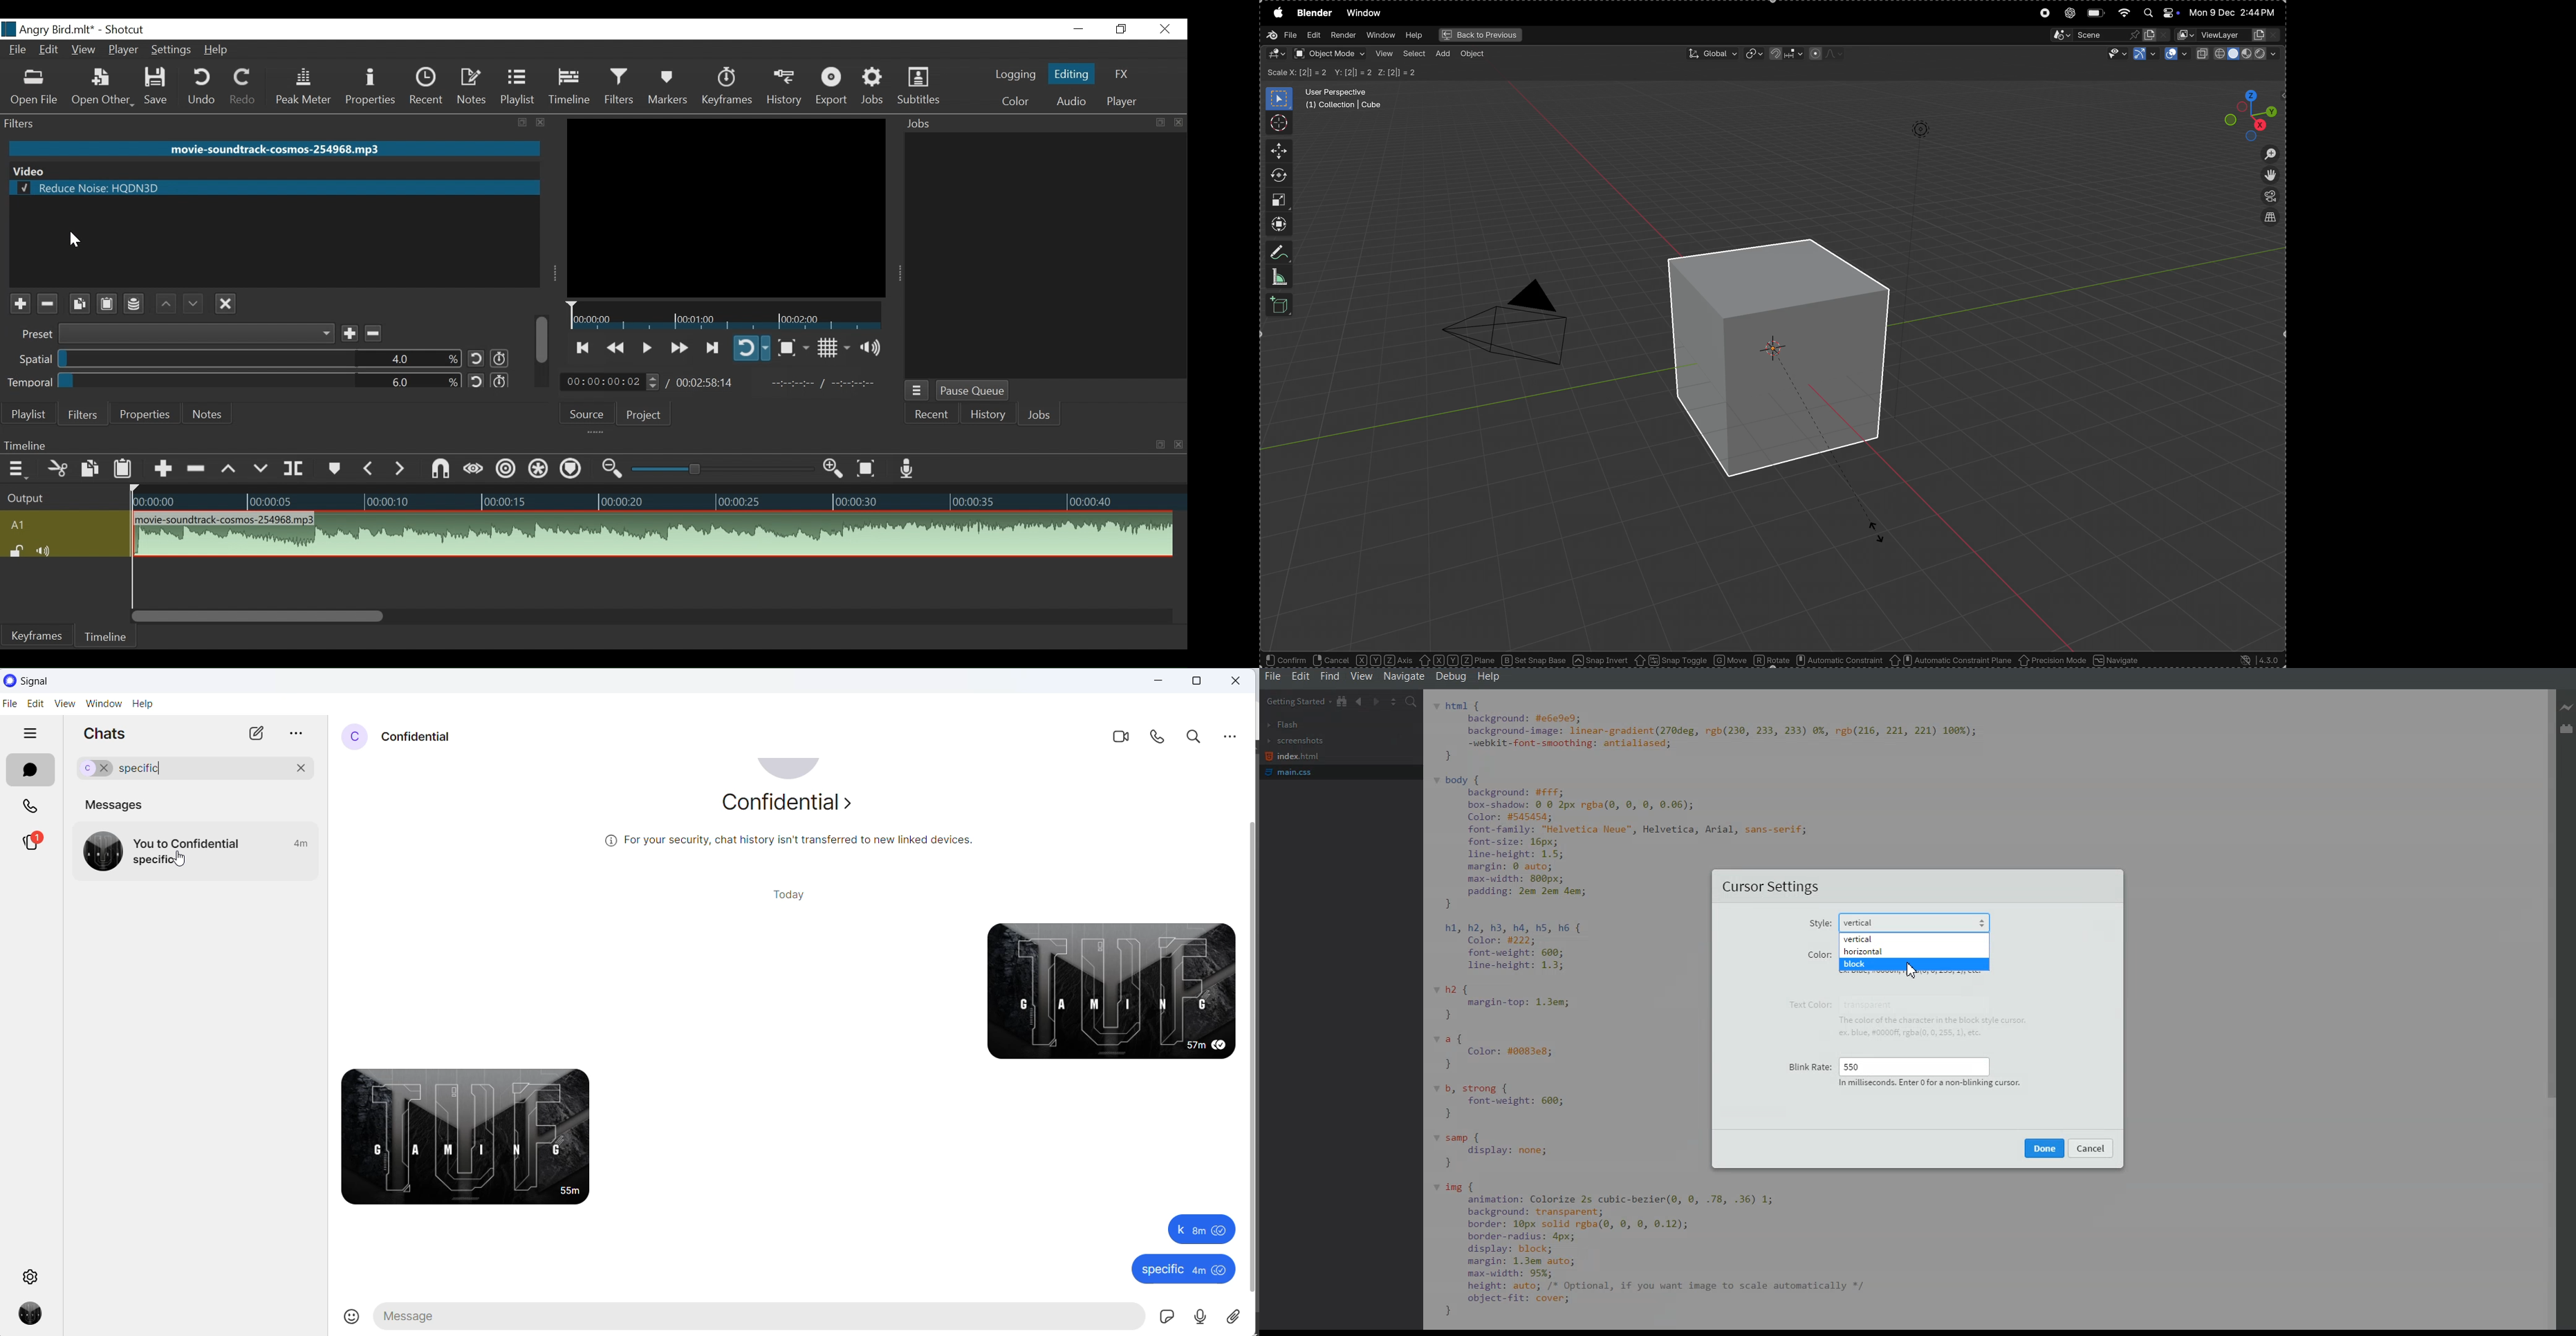 The width and height of the screenshot is (2576, 1344). Describe the element at coordinates (1077, 29) in the screenshot. I see `minimize` at that location.